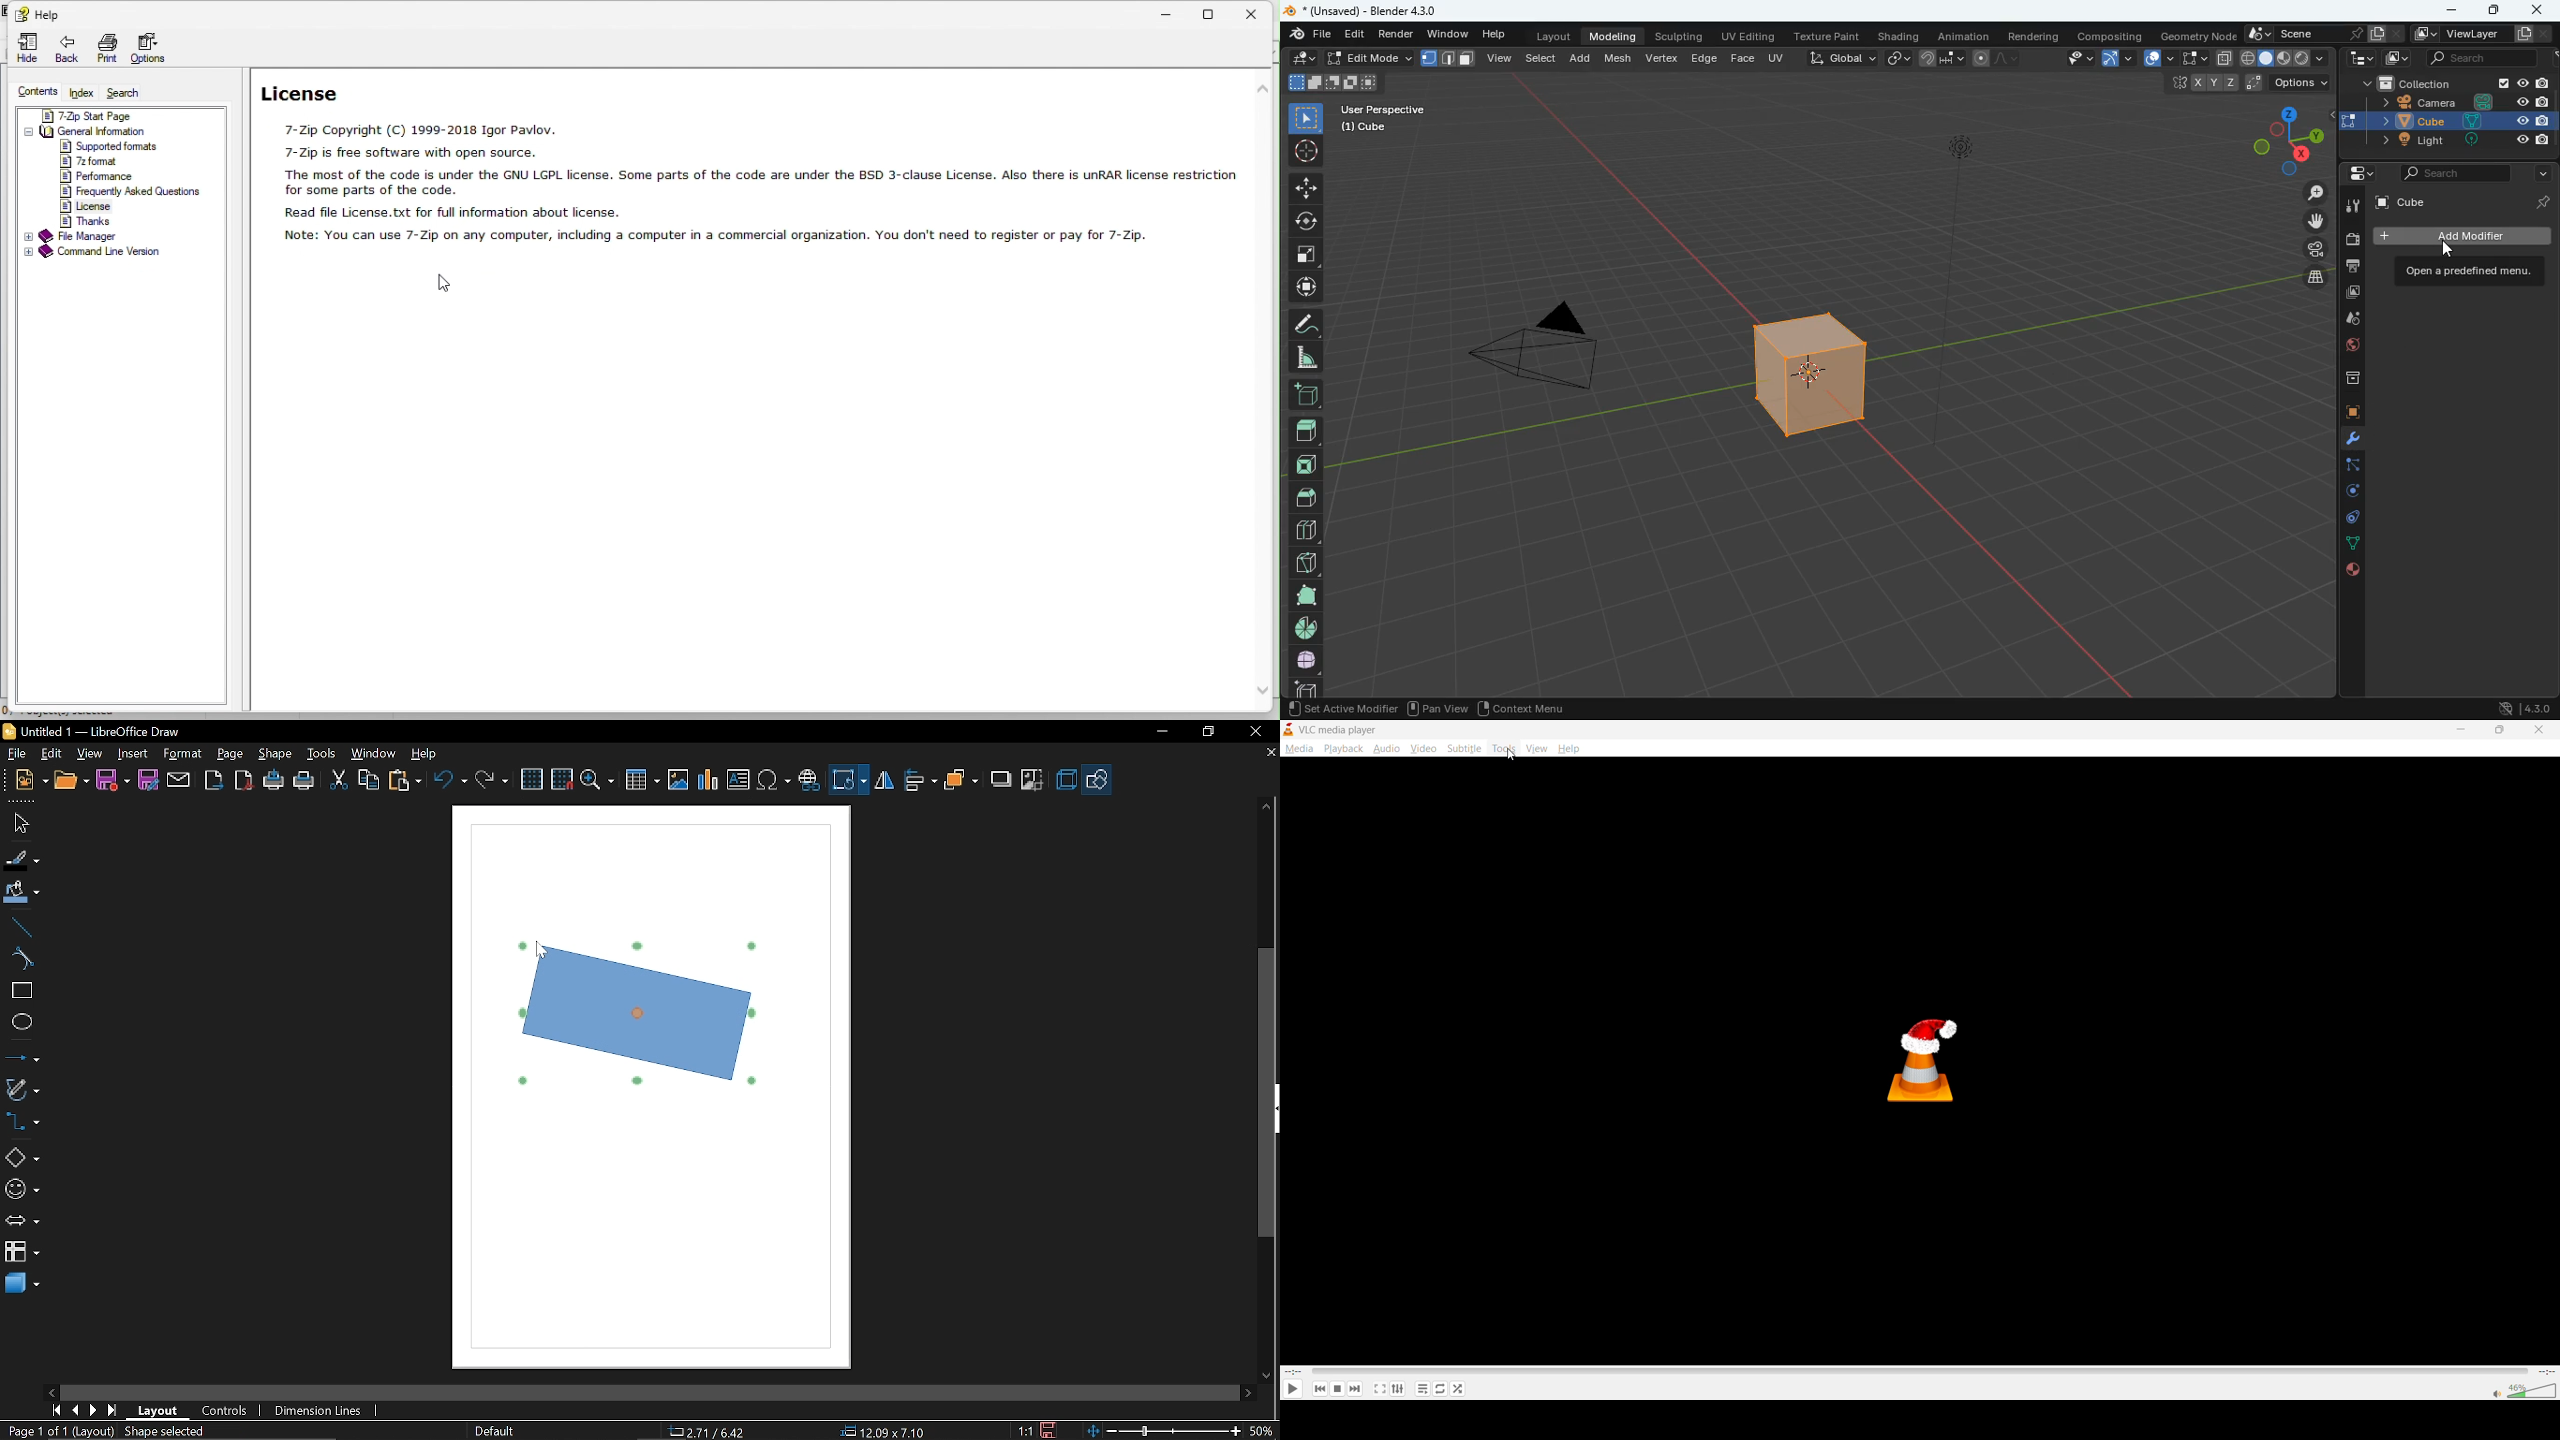  Describe the element at coordinates (2463, 272) in the screenshot. I see `description` at that location.